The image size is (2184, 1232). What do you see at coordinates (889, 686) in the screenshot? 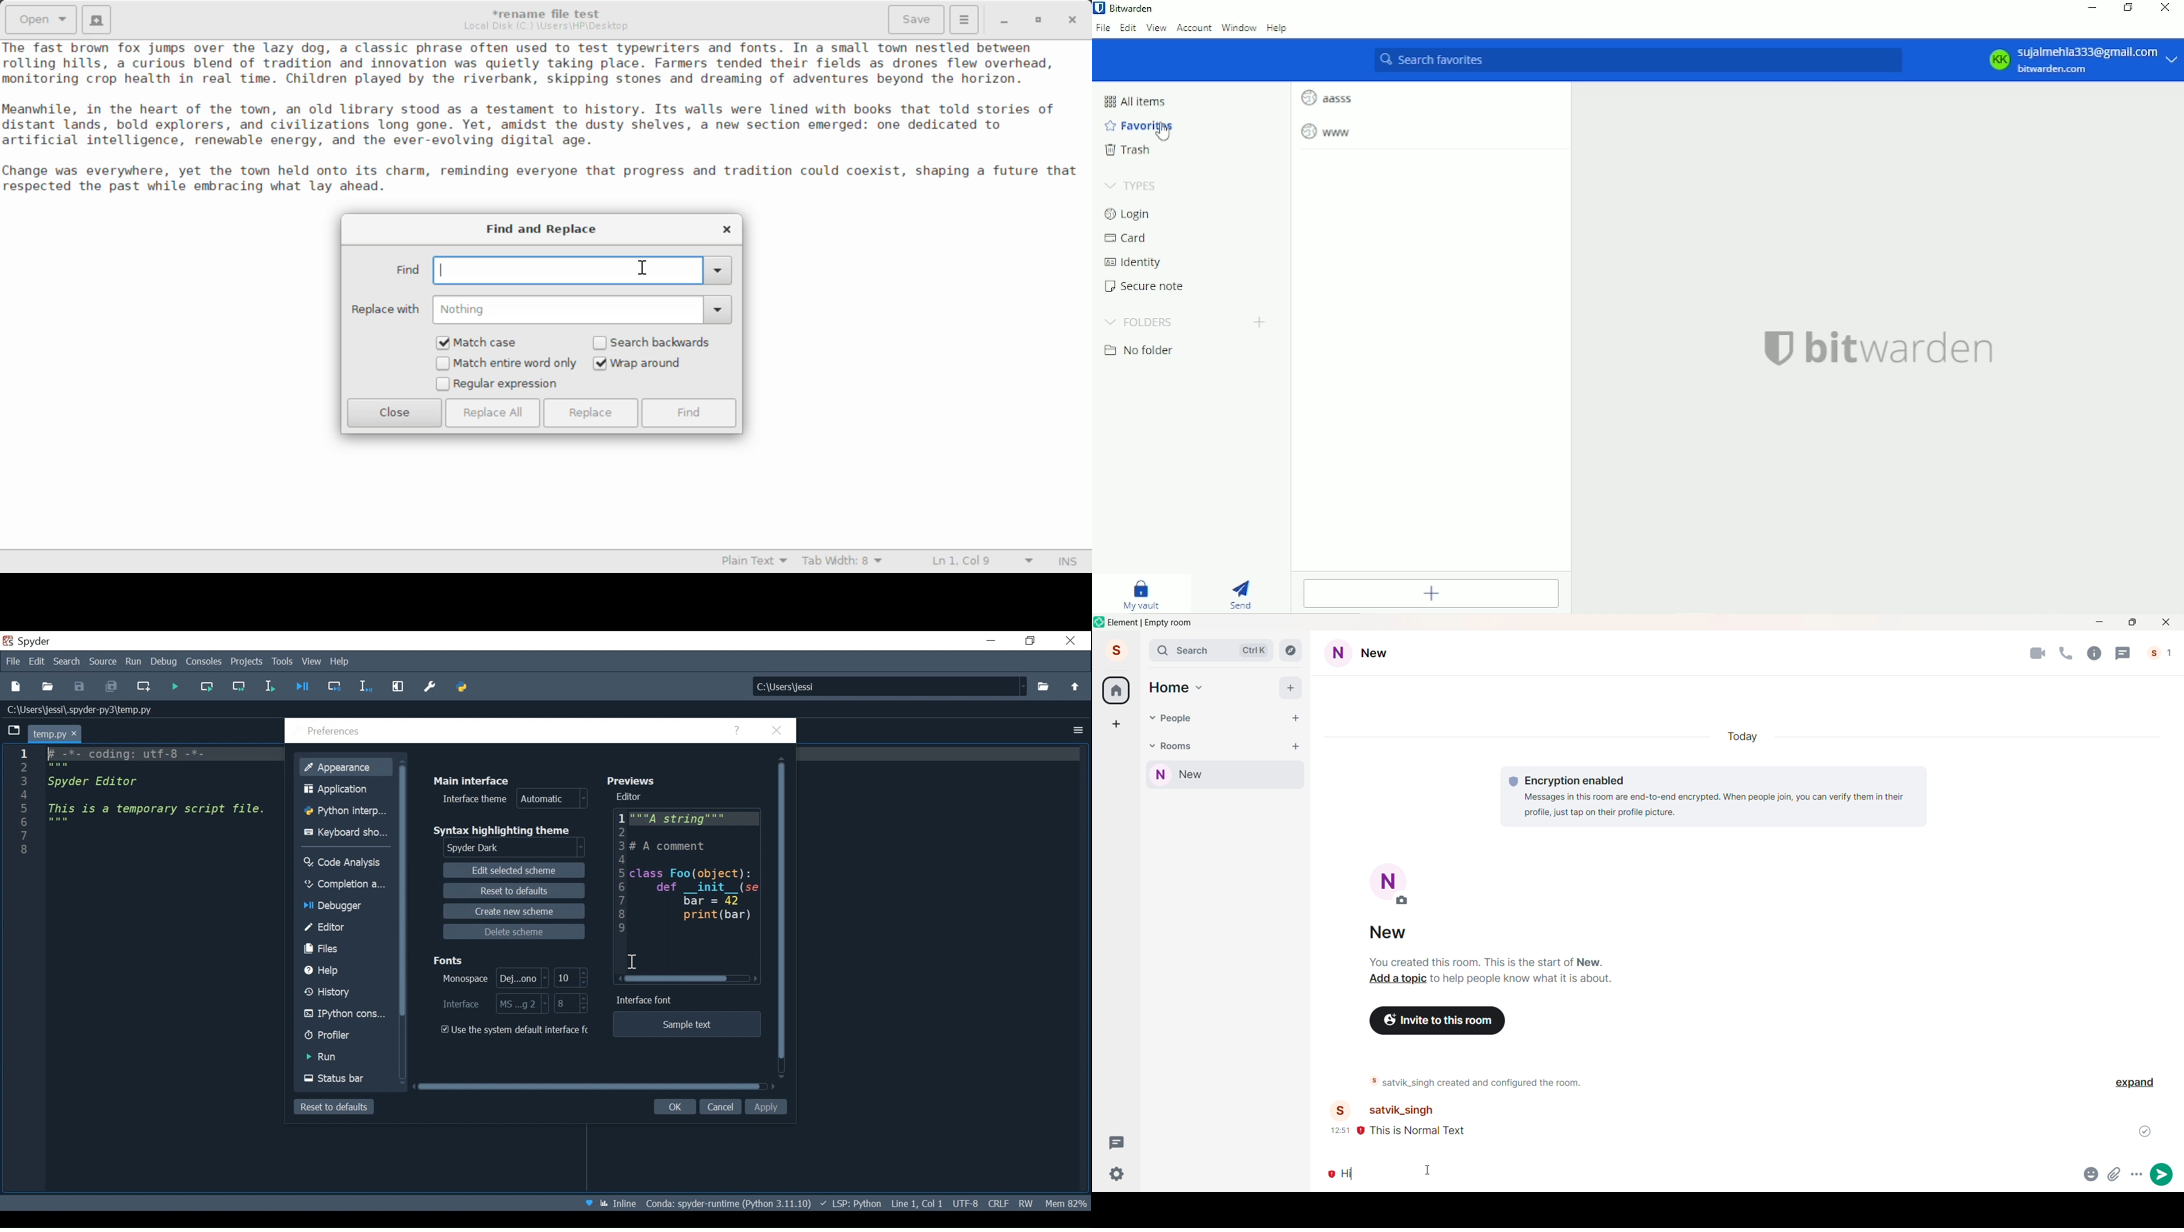
I see `Find in Files` at bounding box center [889, 686].